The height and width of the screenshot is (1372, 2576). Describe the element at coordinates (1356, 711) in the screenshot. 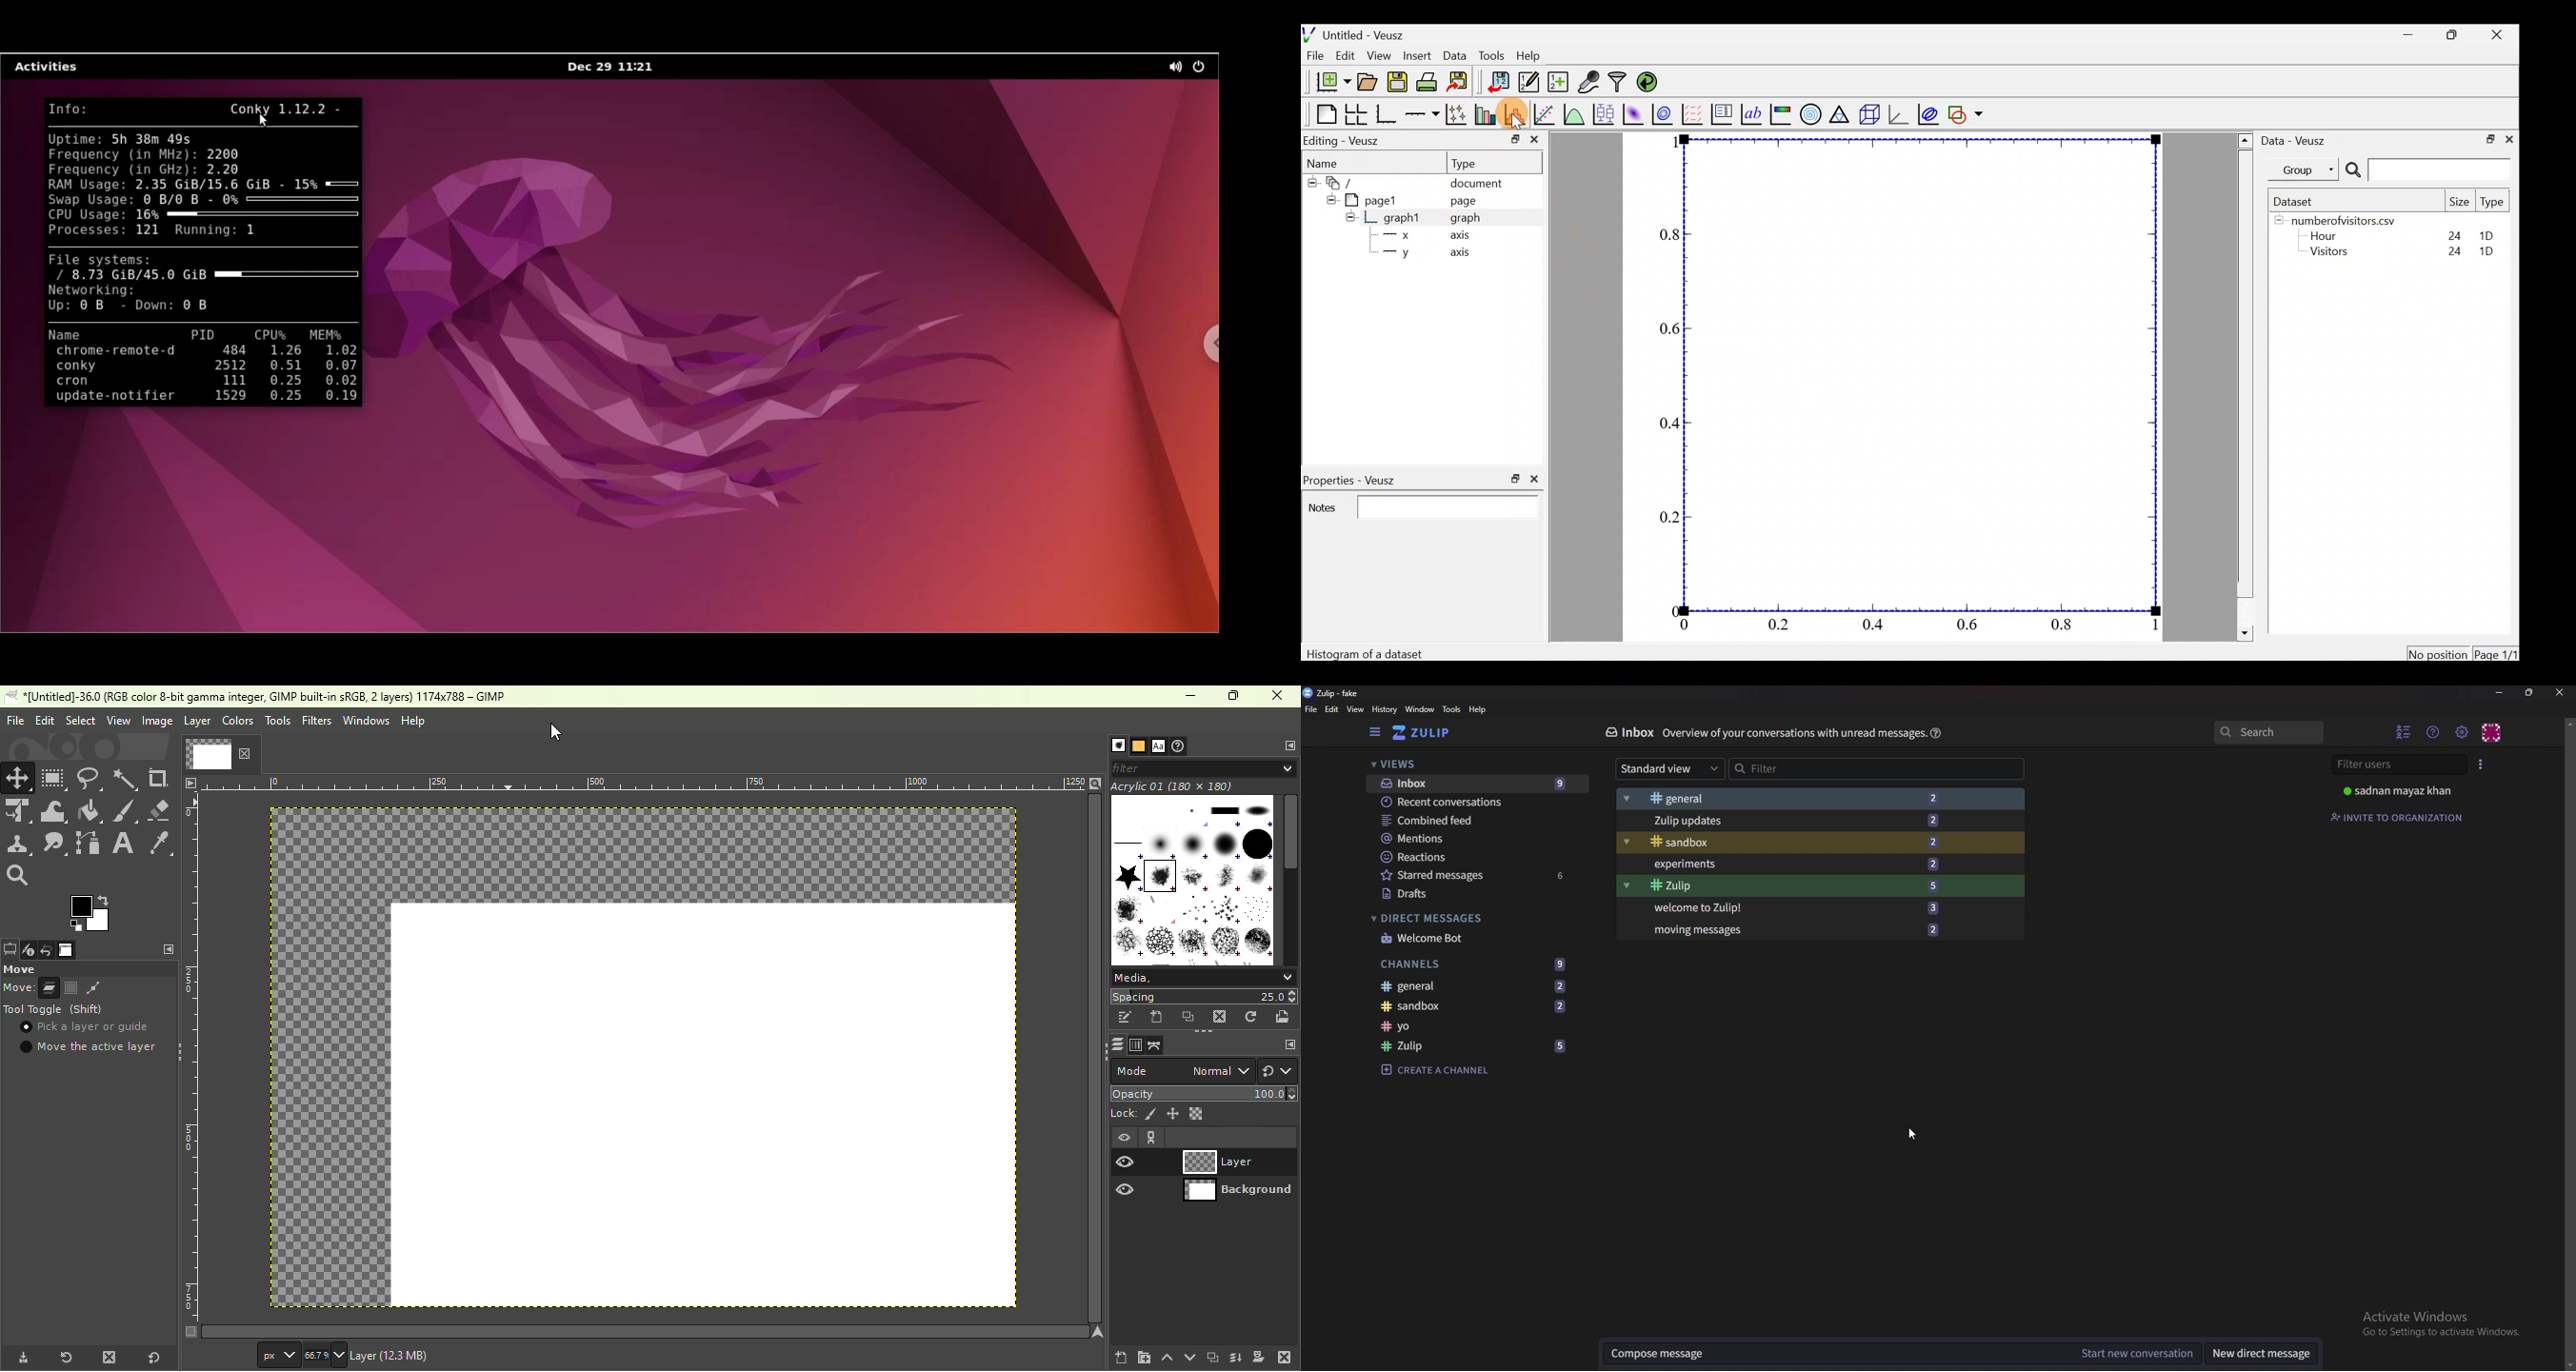

I see `View` at that location.